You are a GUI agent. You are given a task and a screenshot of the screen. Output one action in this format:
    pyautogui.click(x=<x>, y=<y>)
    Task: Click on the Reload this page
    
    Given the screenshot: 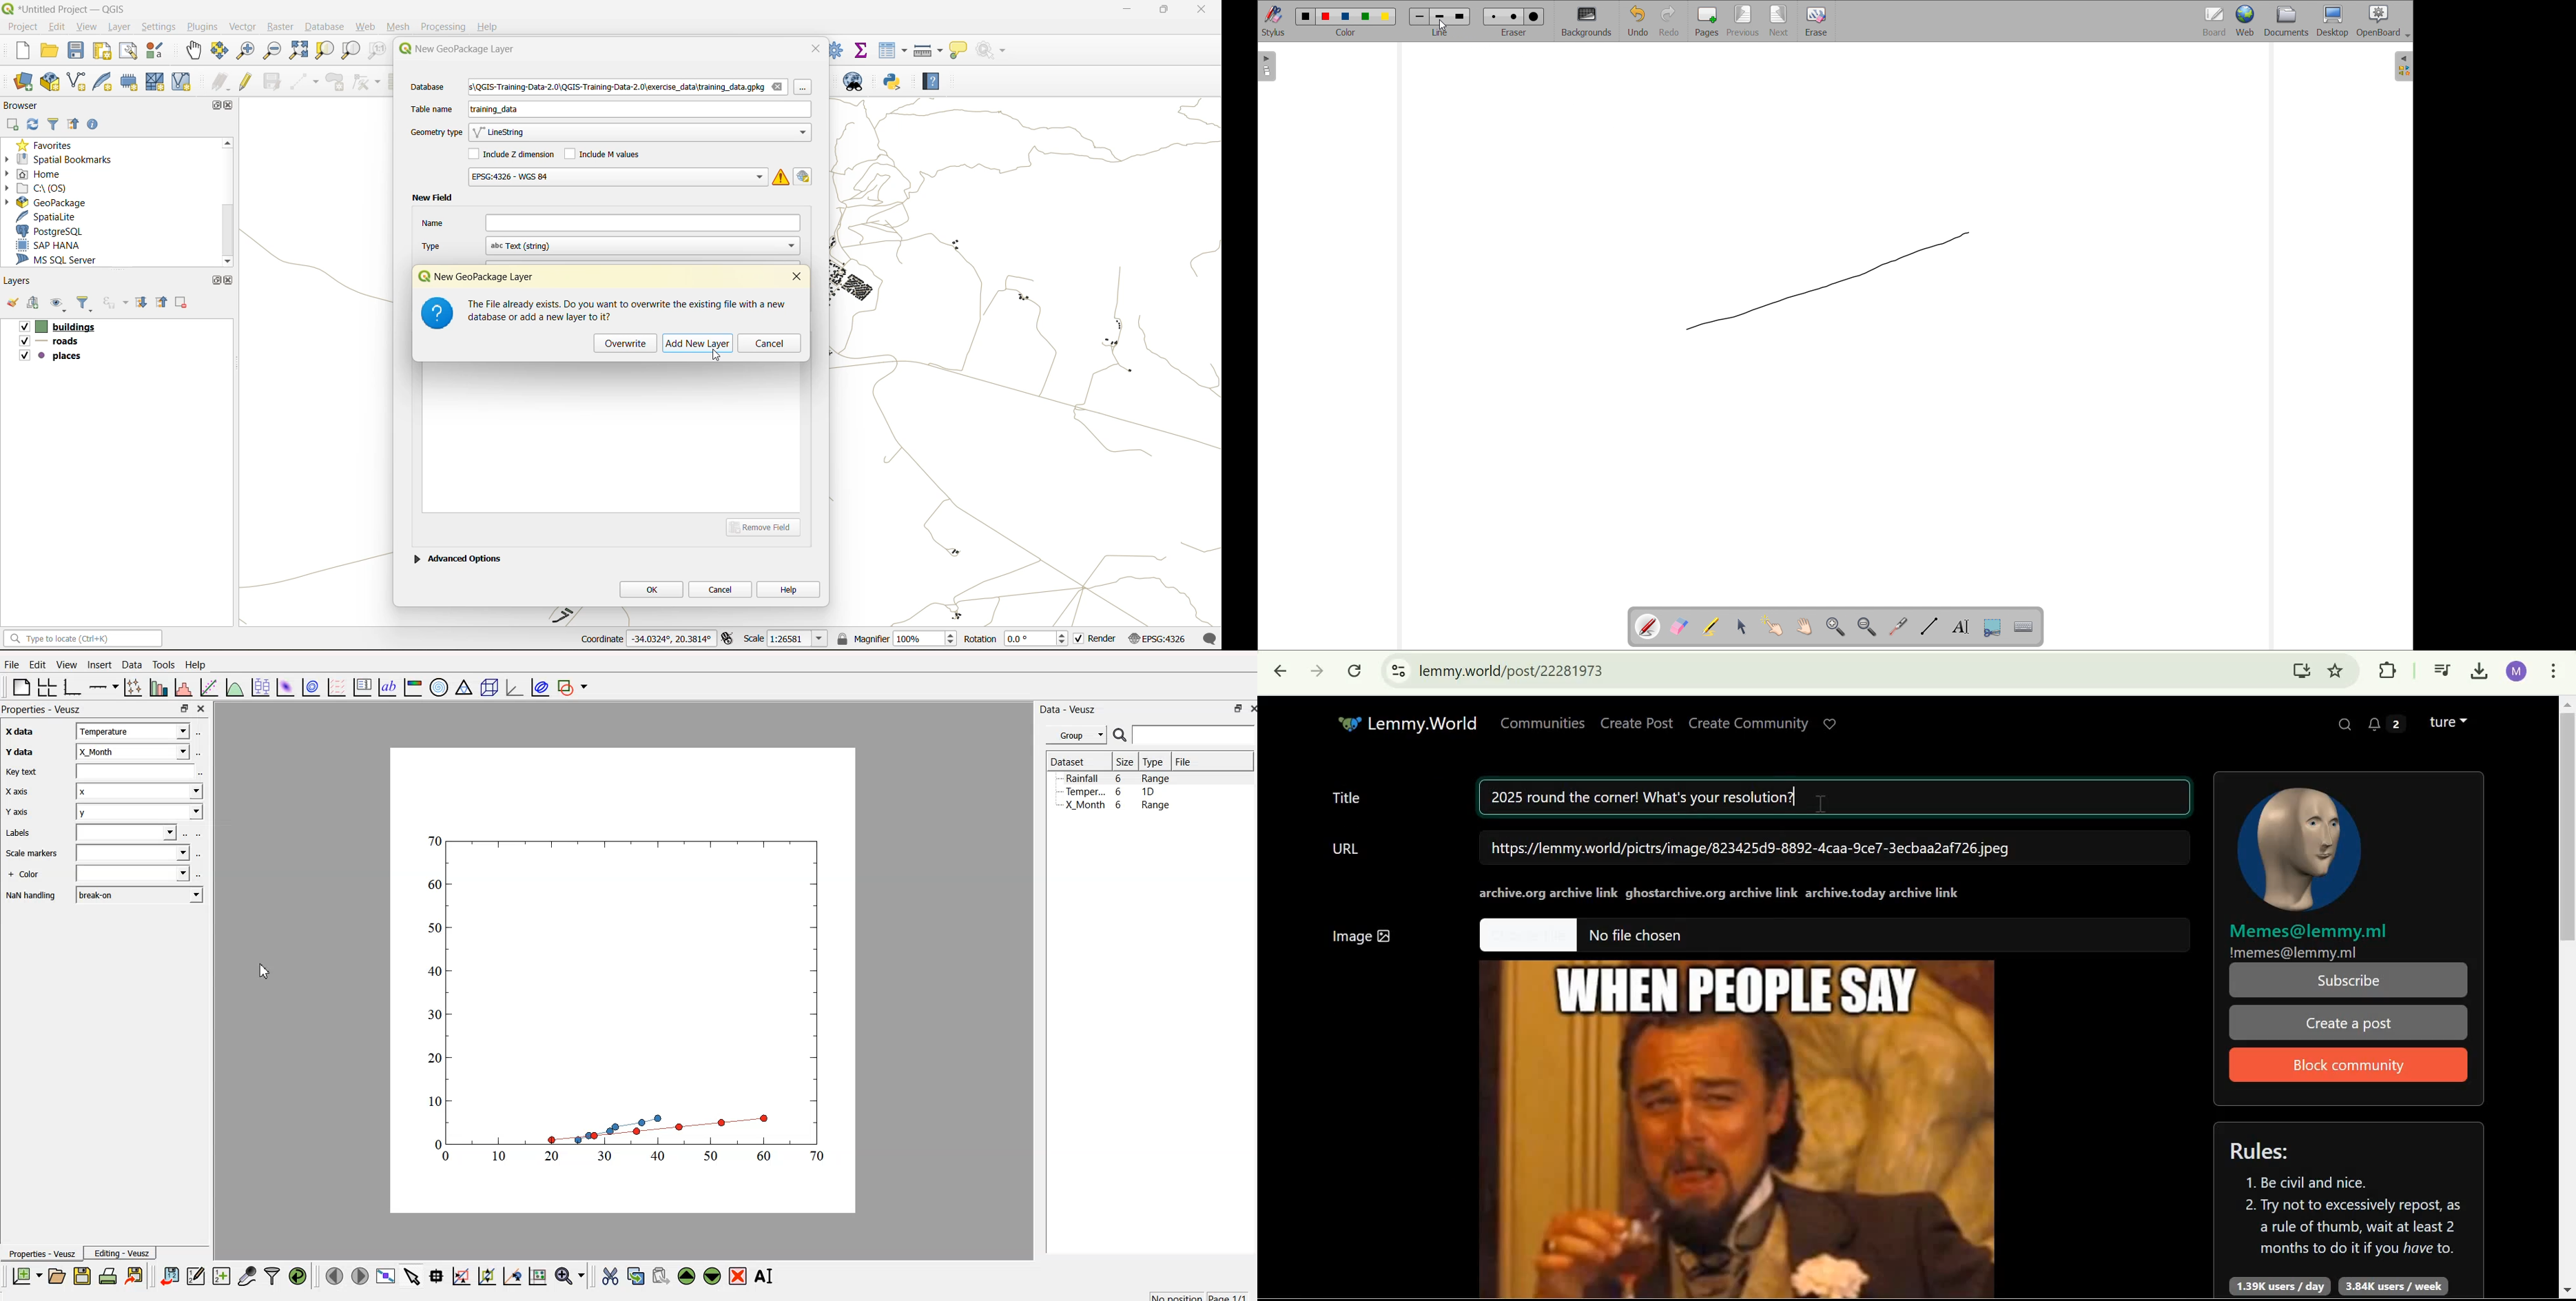 What is the action you would take?
    pyautogui.click(x=1356, y=670)
    